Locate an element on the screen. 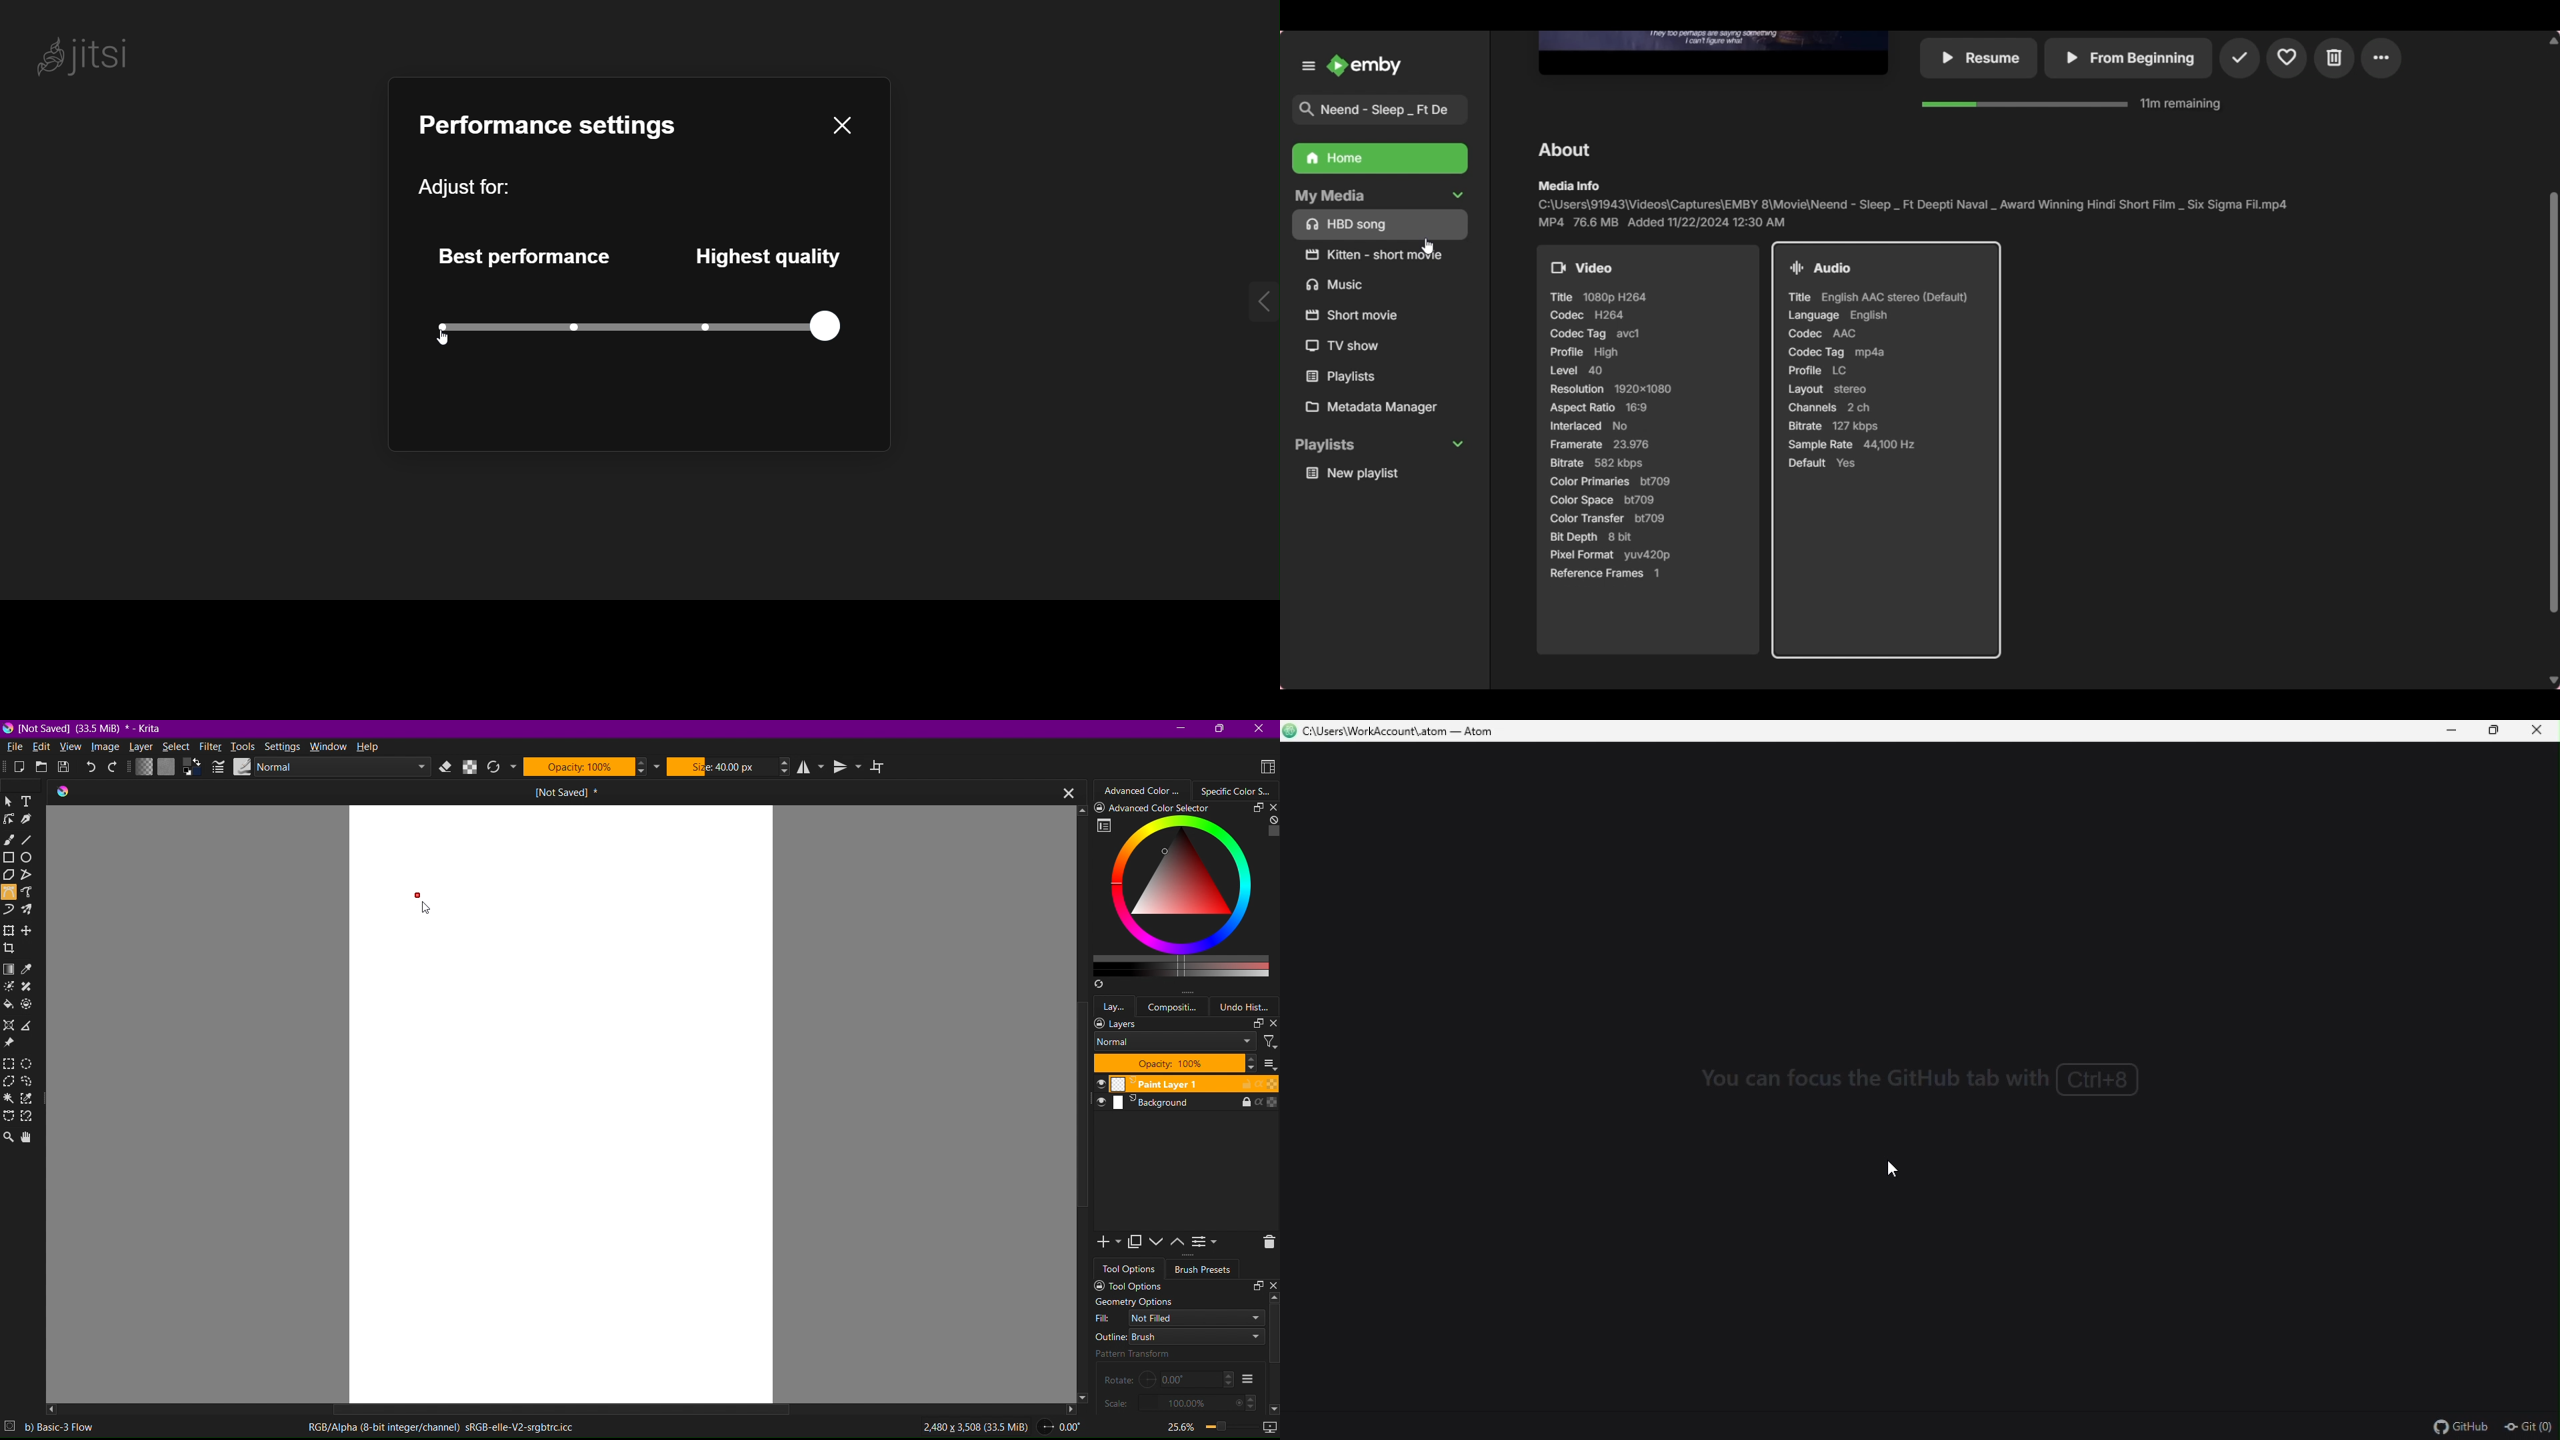  Open is located at coordinates (39, 768).